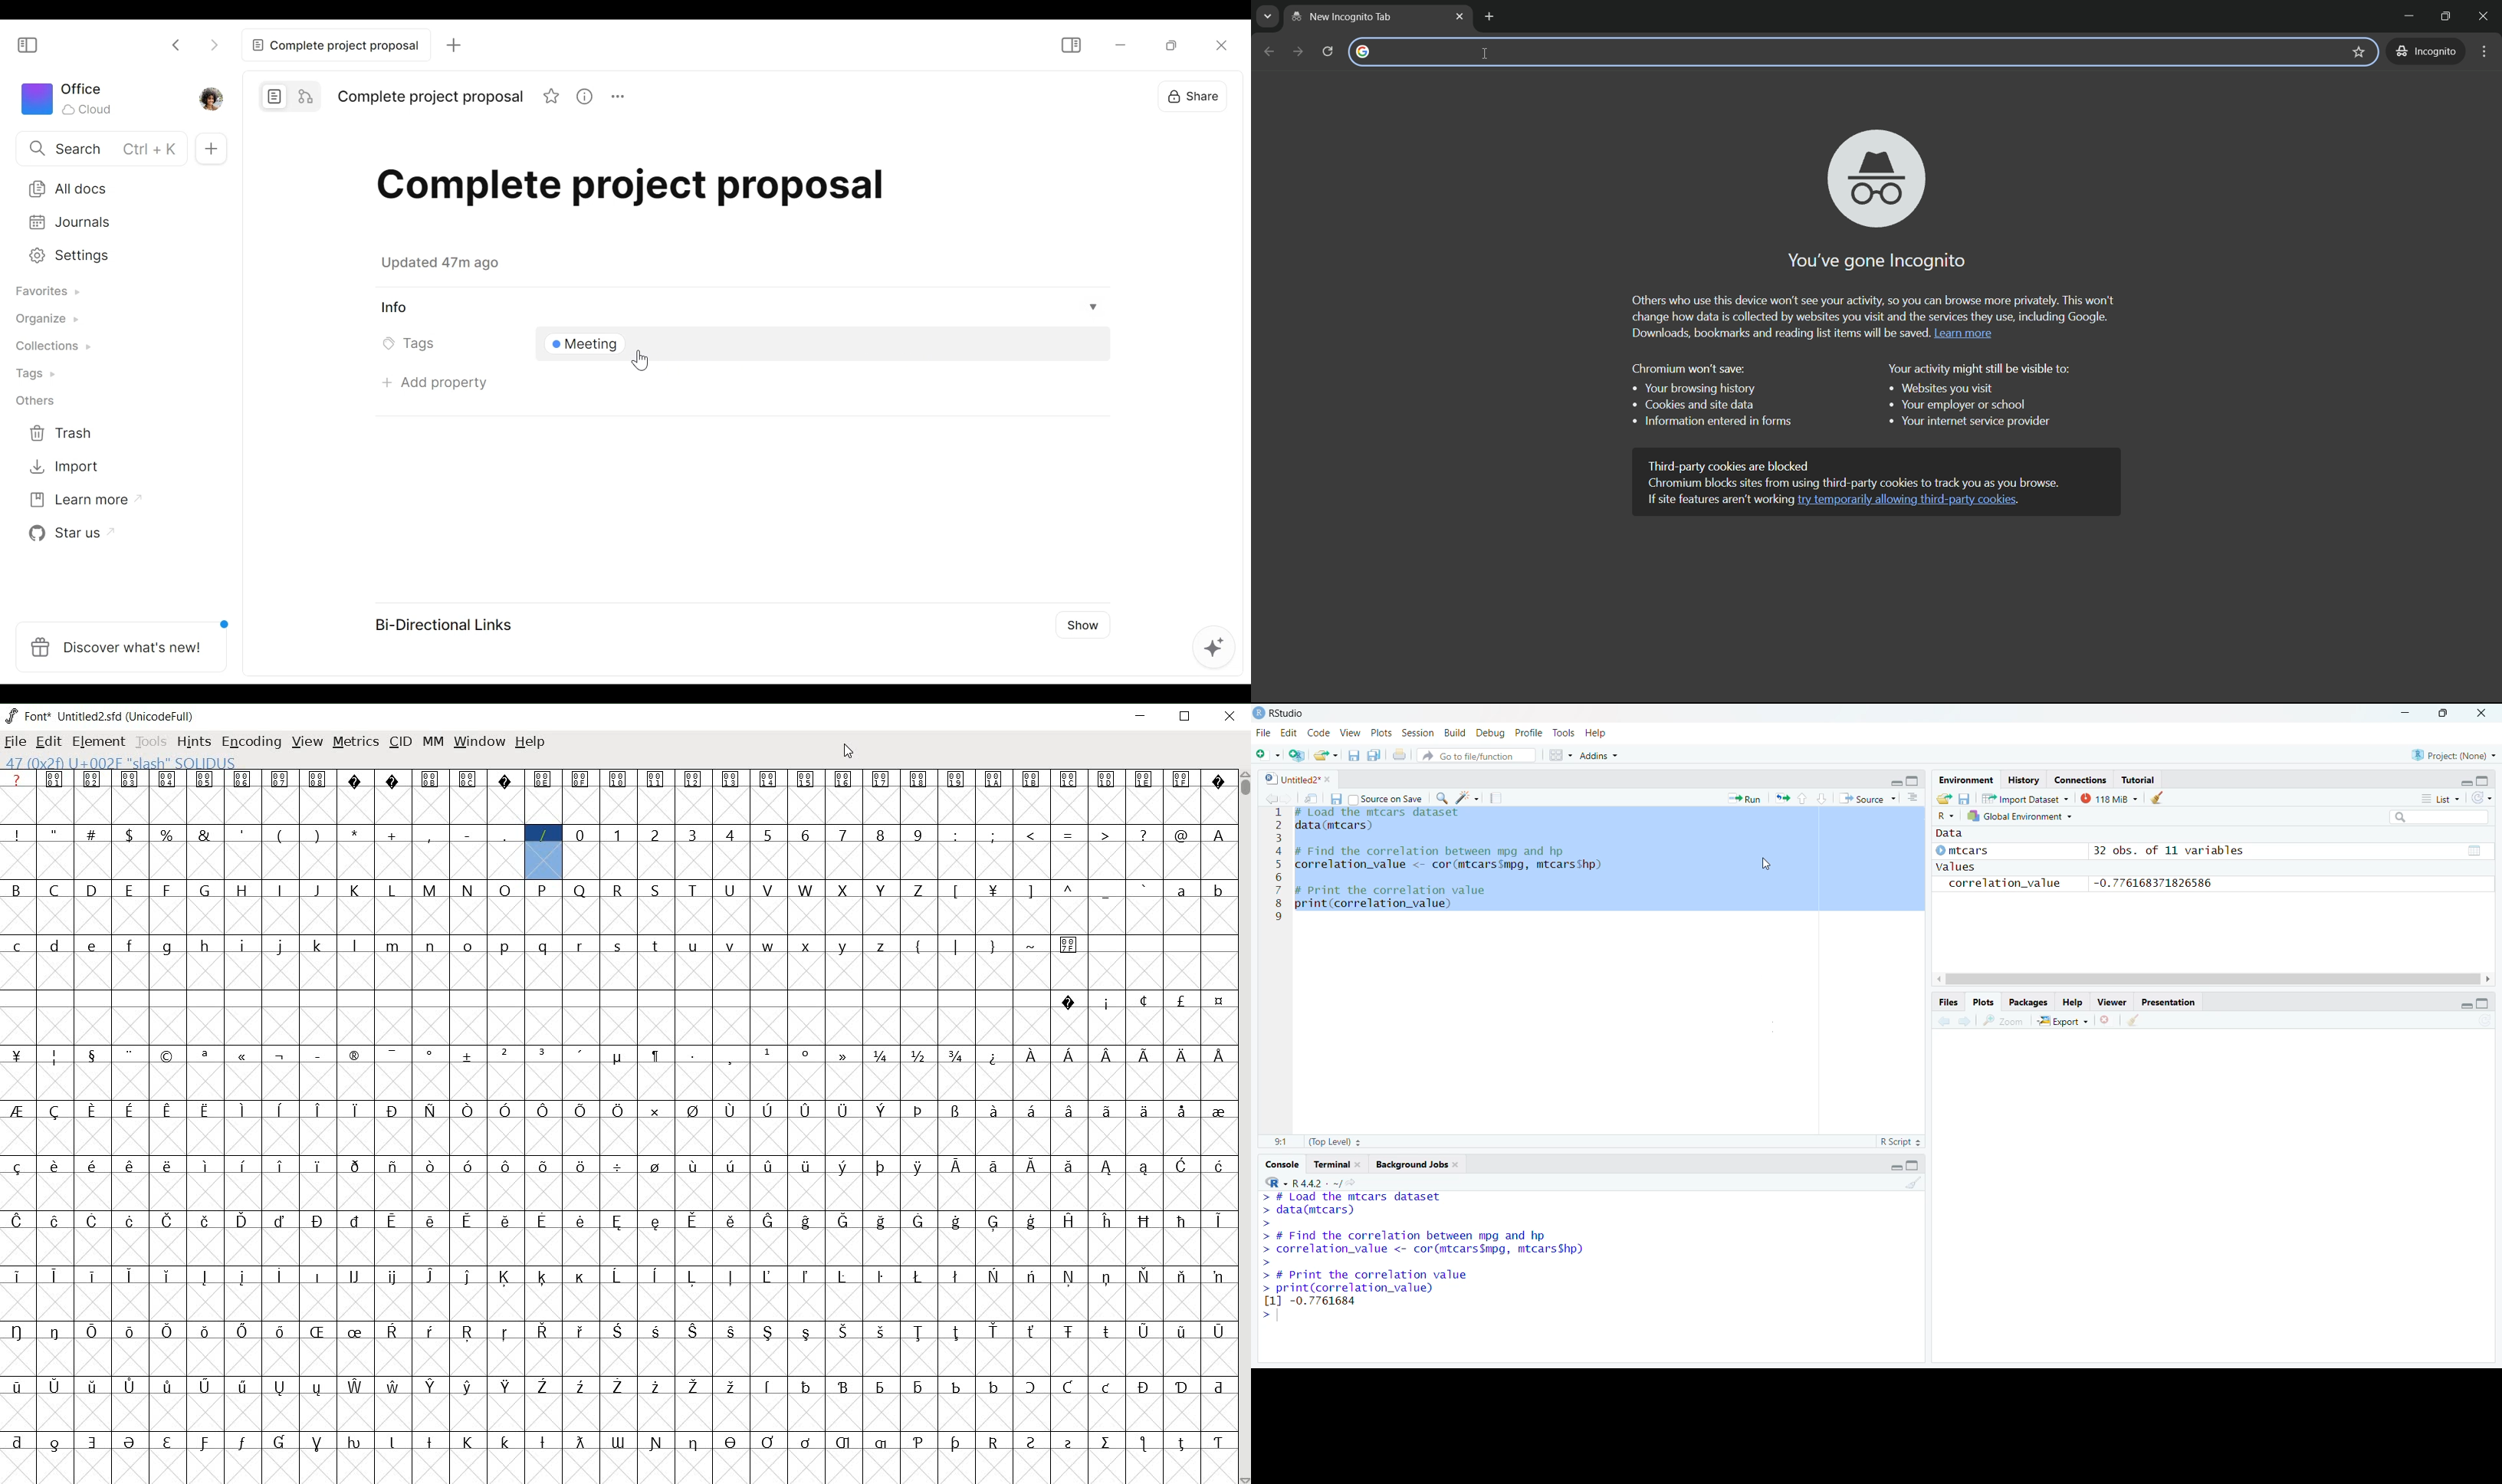  What do you see at coordinates (1893, 1166) in the screenshot?
I see `Minimize` at bounding box center [1893, 1166].